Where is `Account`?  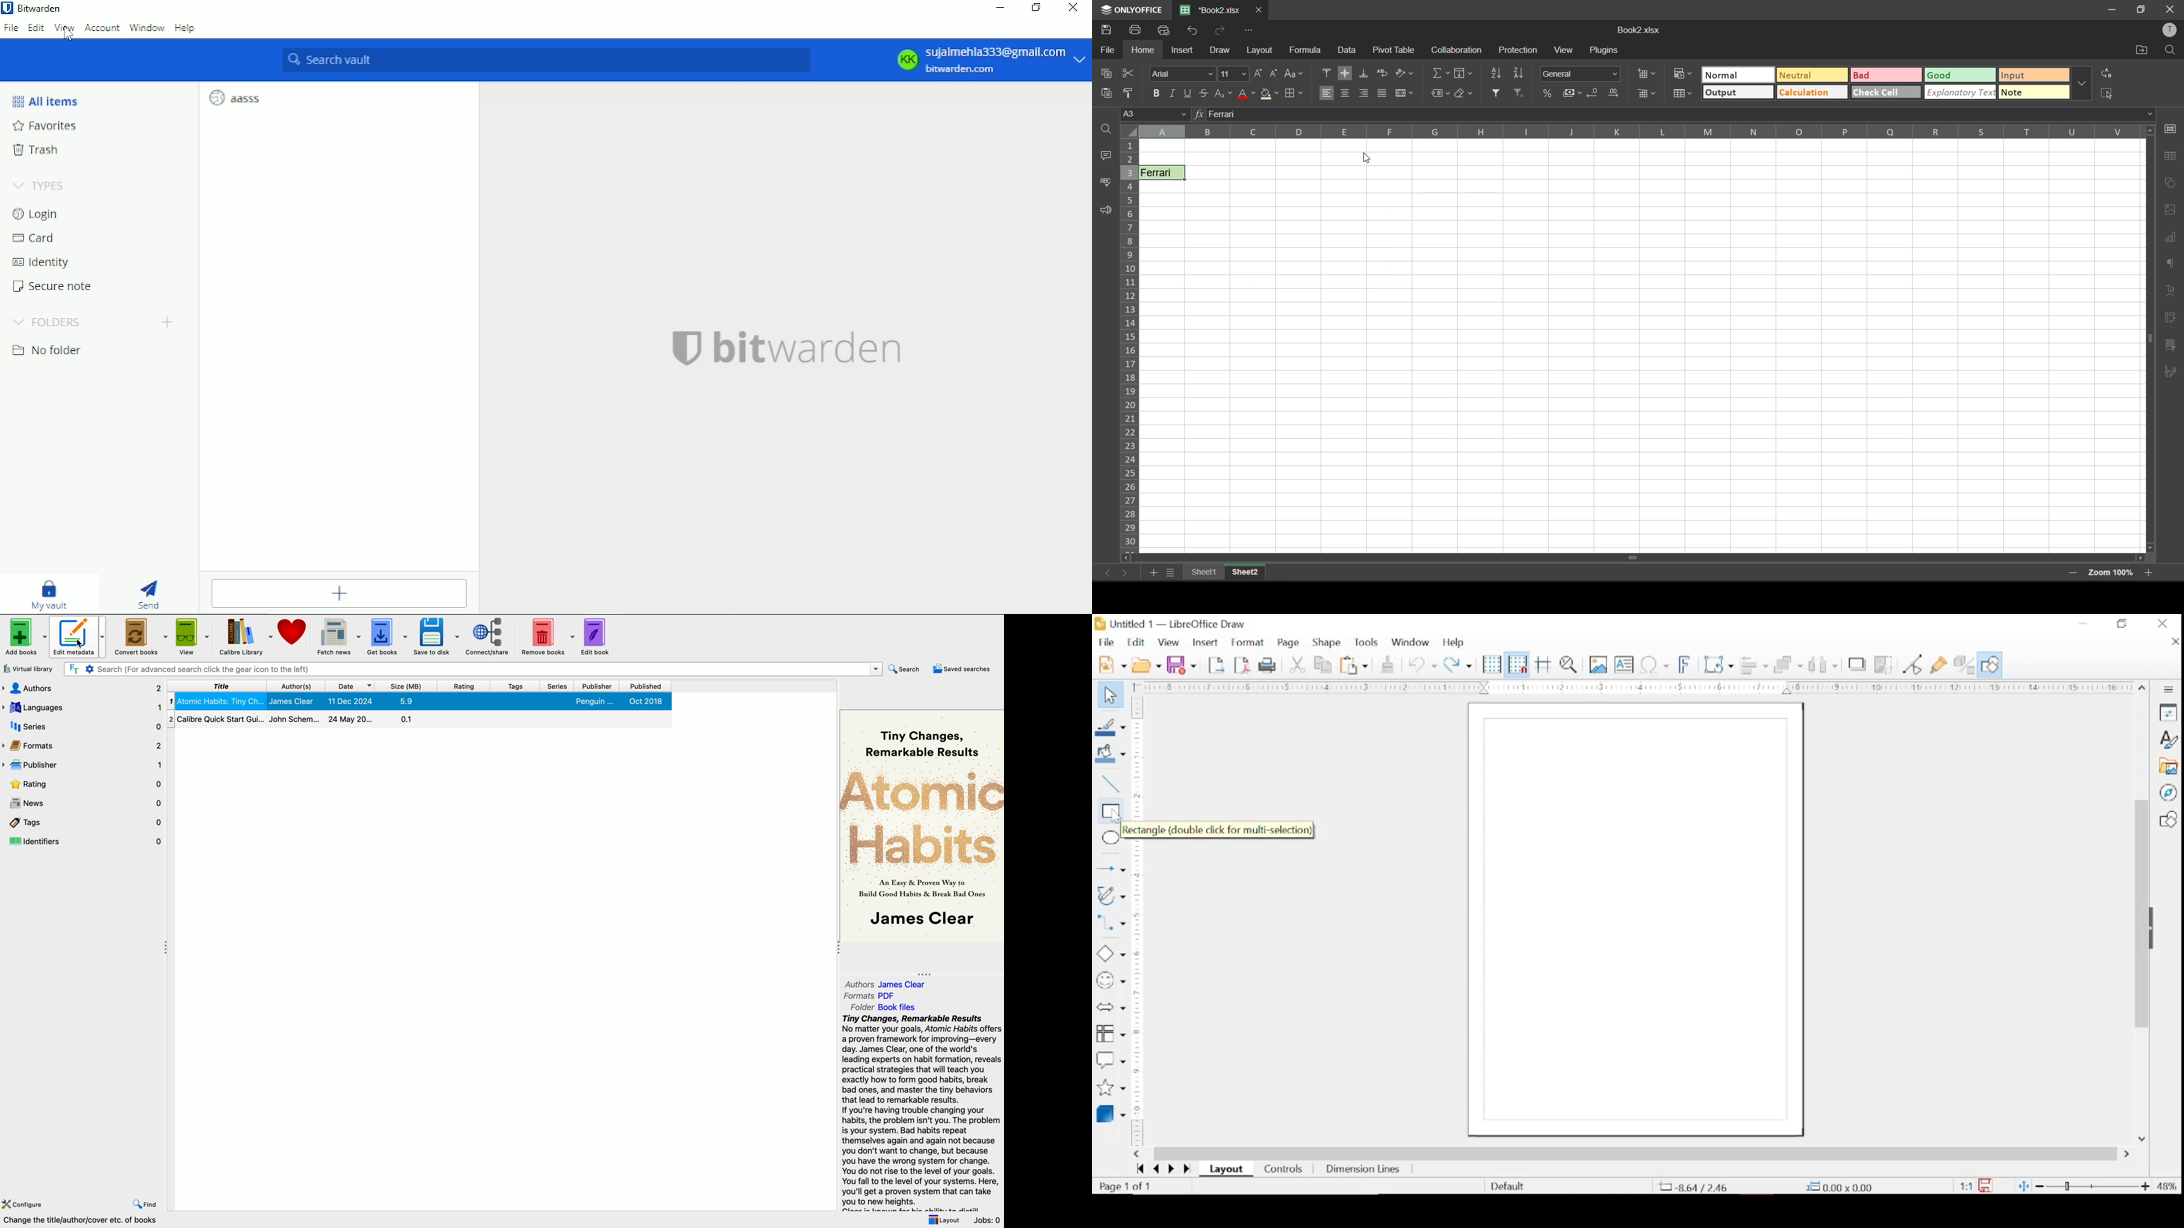
Account is located at coordinates (101, 28).